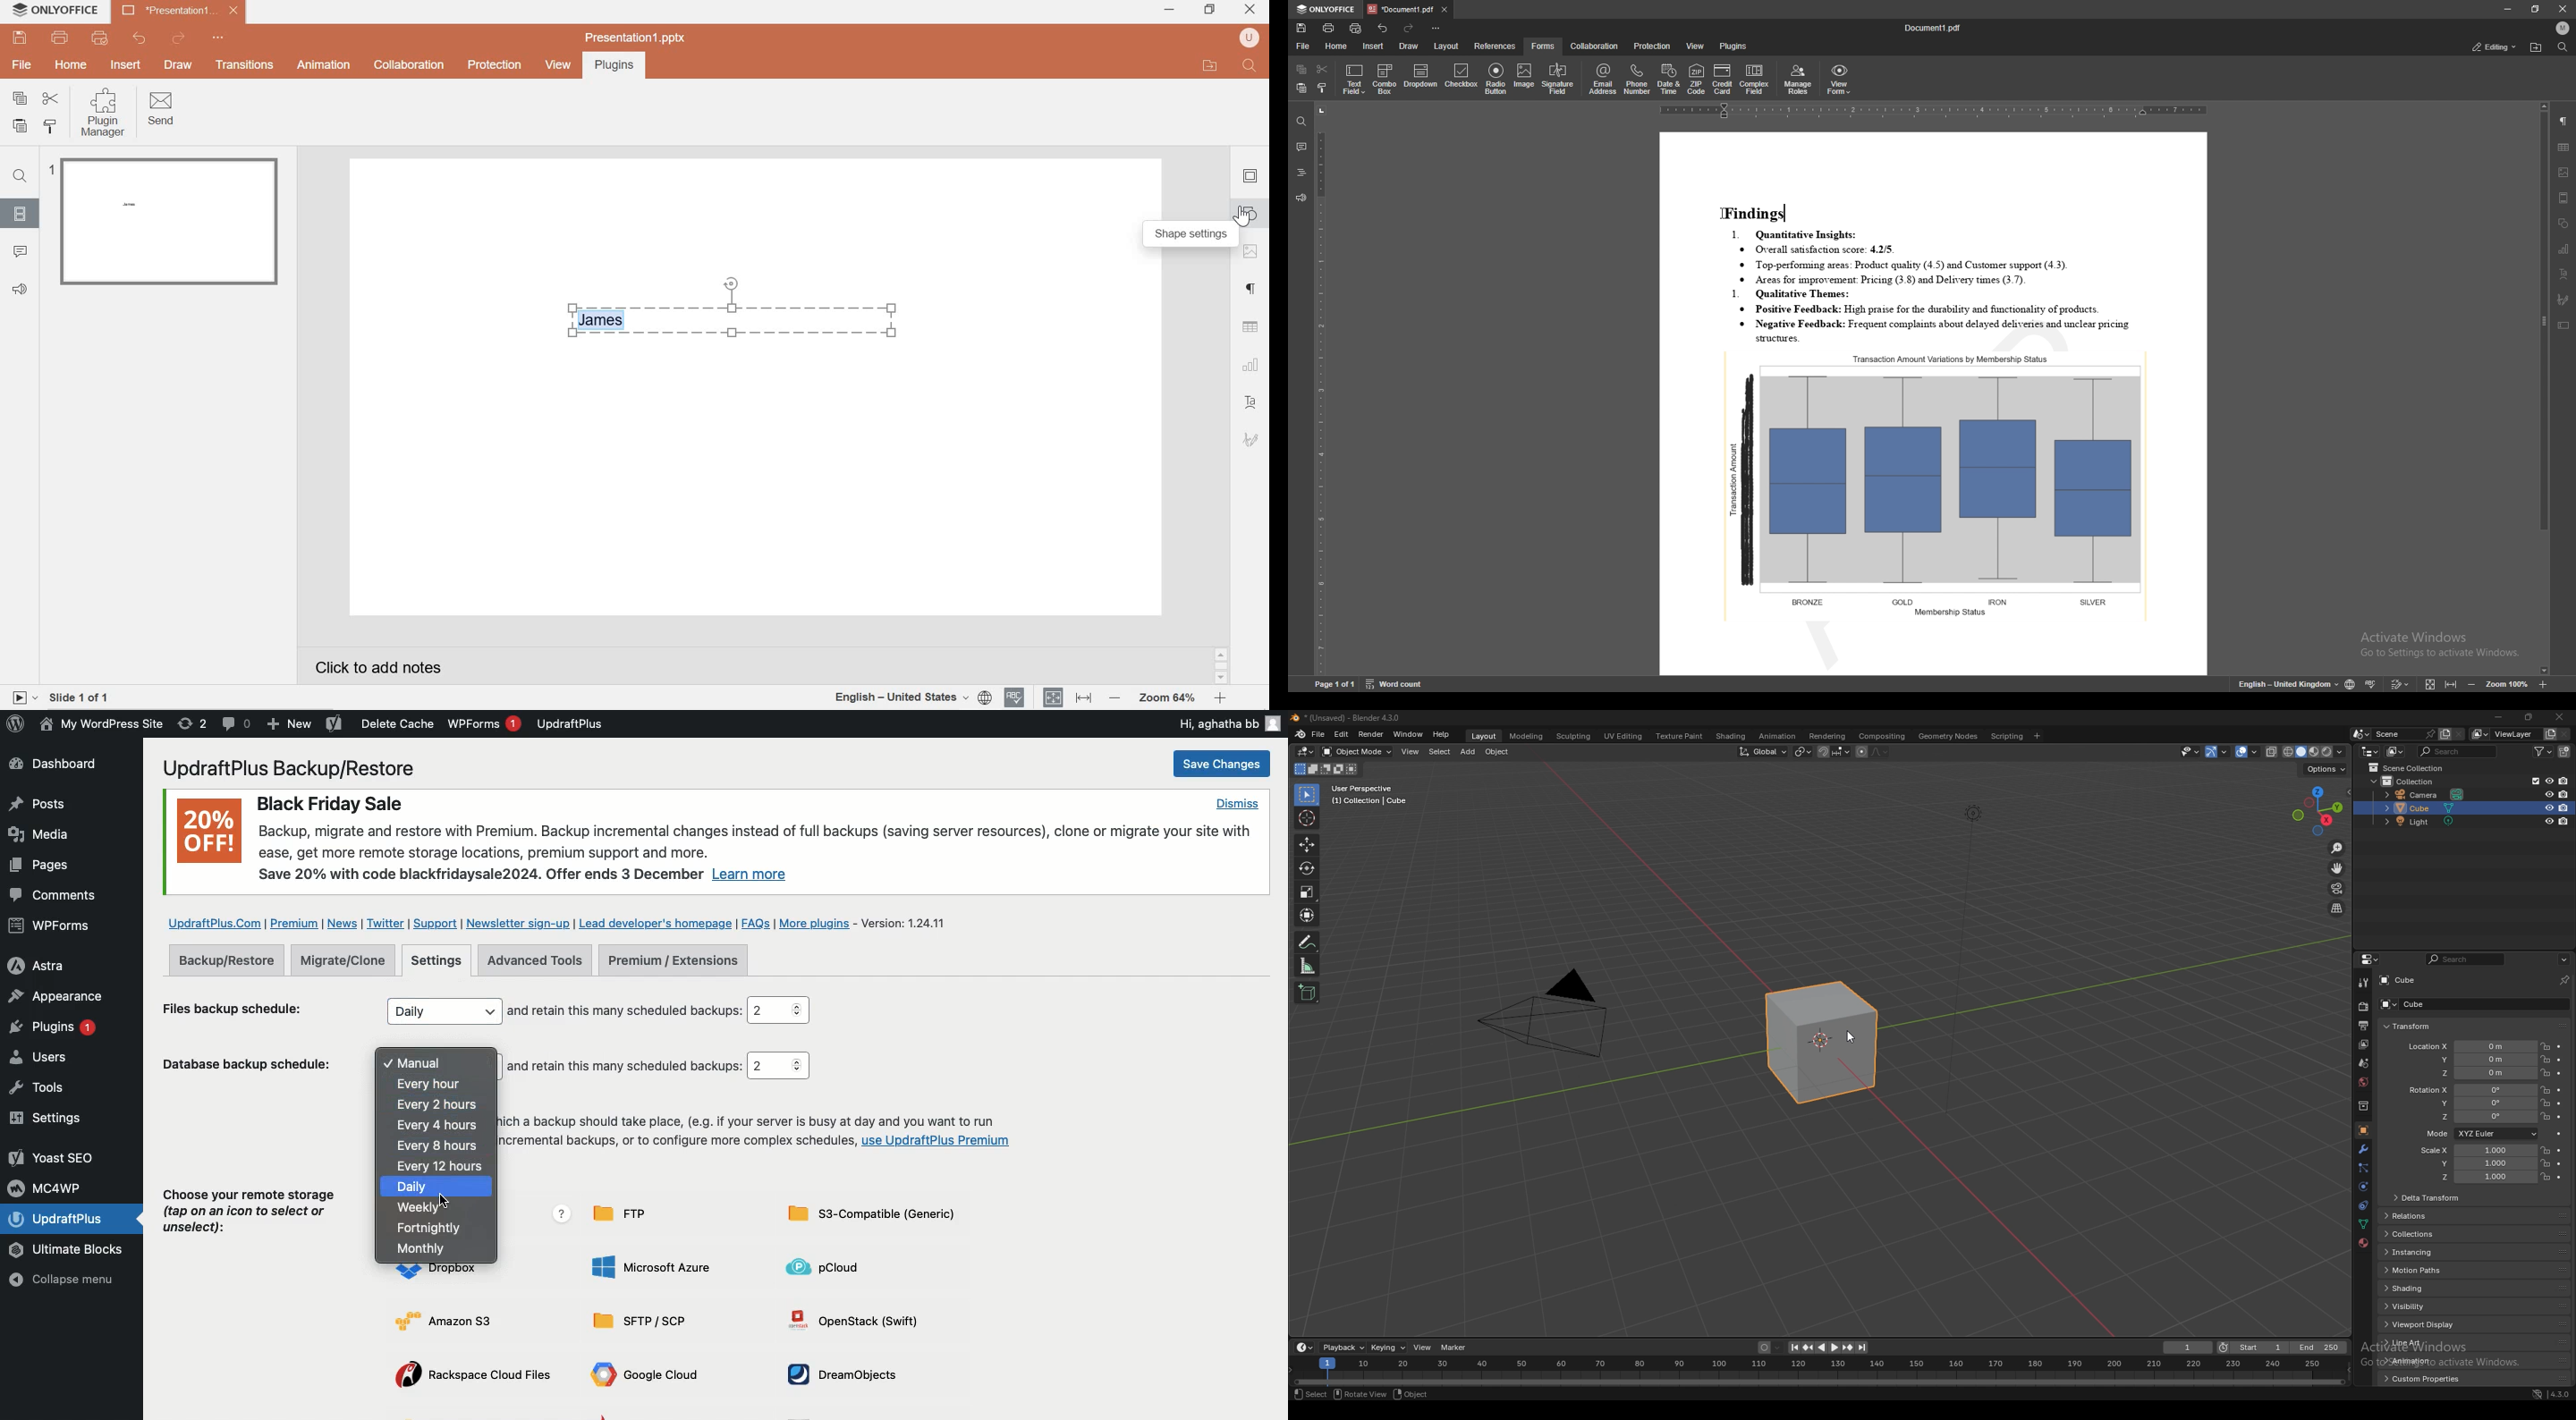 The image size is (2576, 1428). What do you see at coordinates (296, 924) in the screenshot?
I see `Premium ` at bounding box center [296, 924].